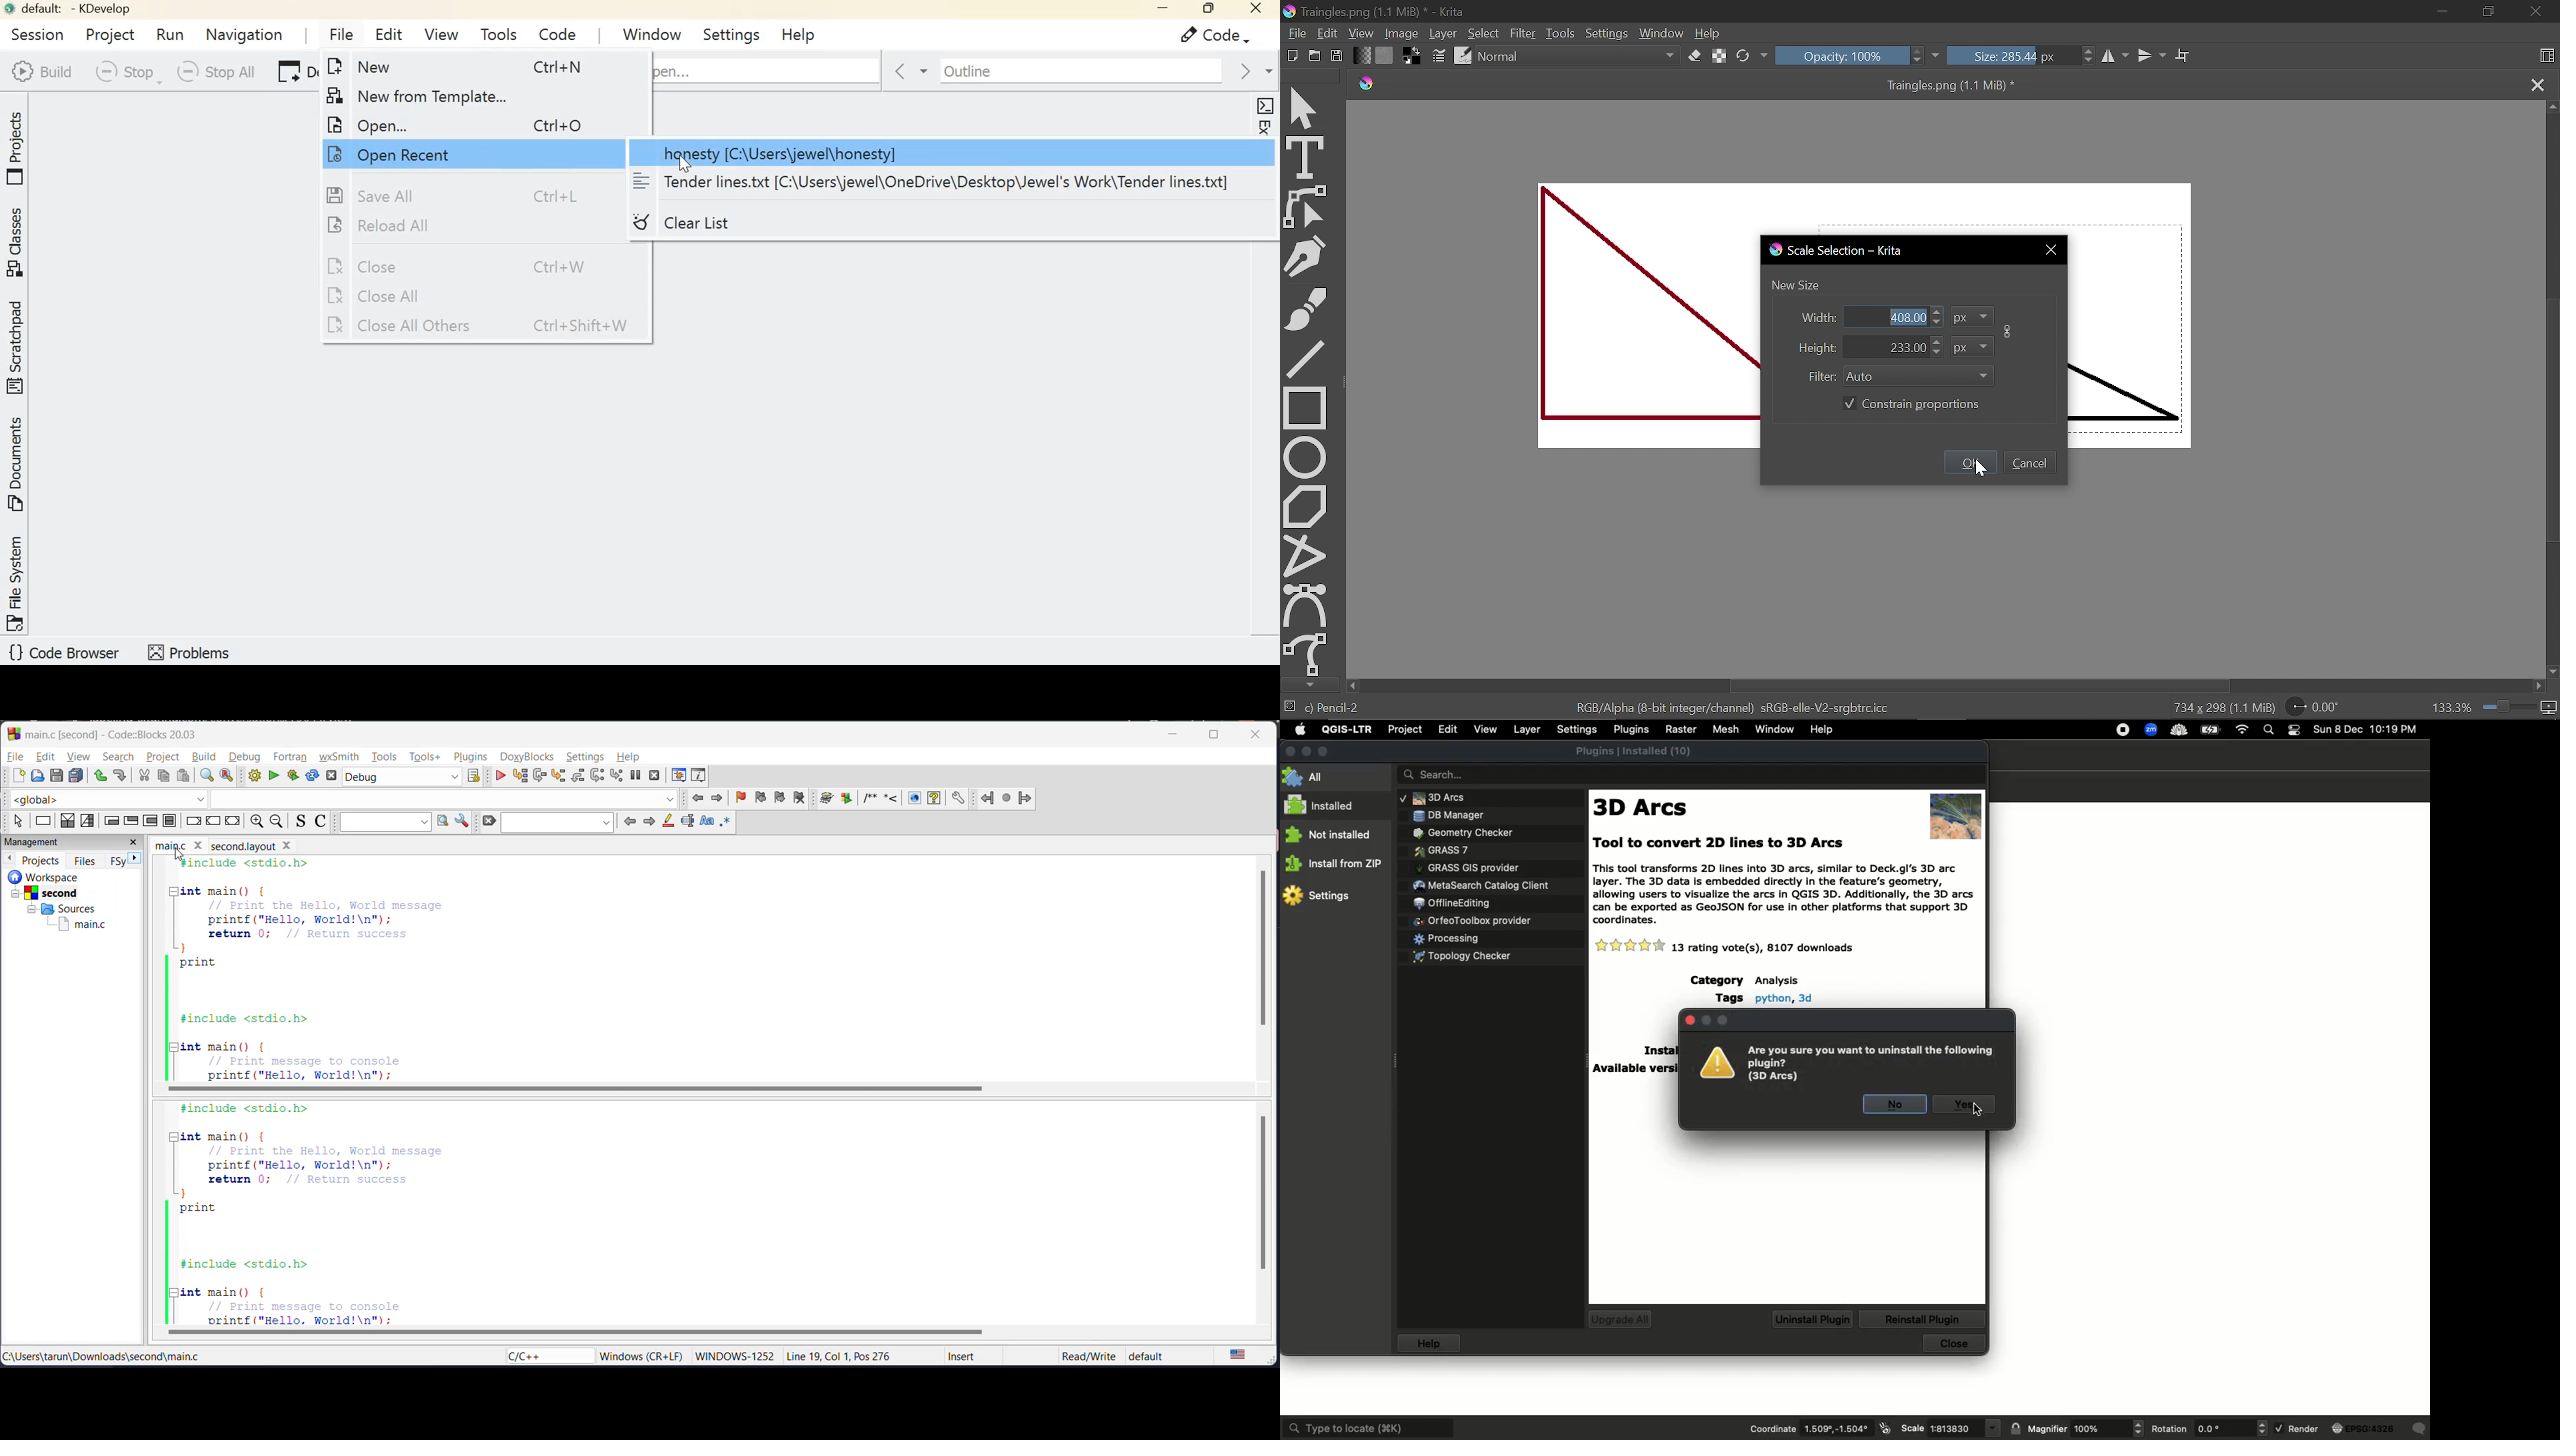  What do you see at coordinates (1979, 476) in the screenshot?
I see `Cursor` at bounding box center [1979, 476].